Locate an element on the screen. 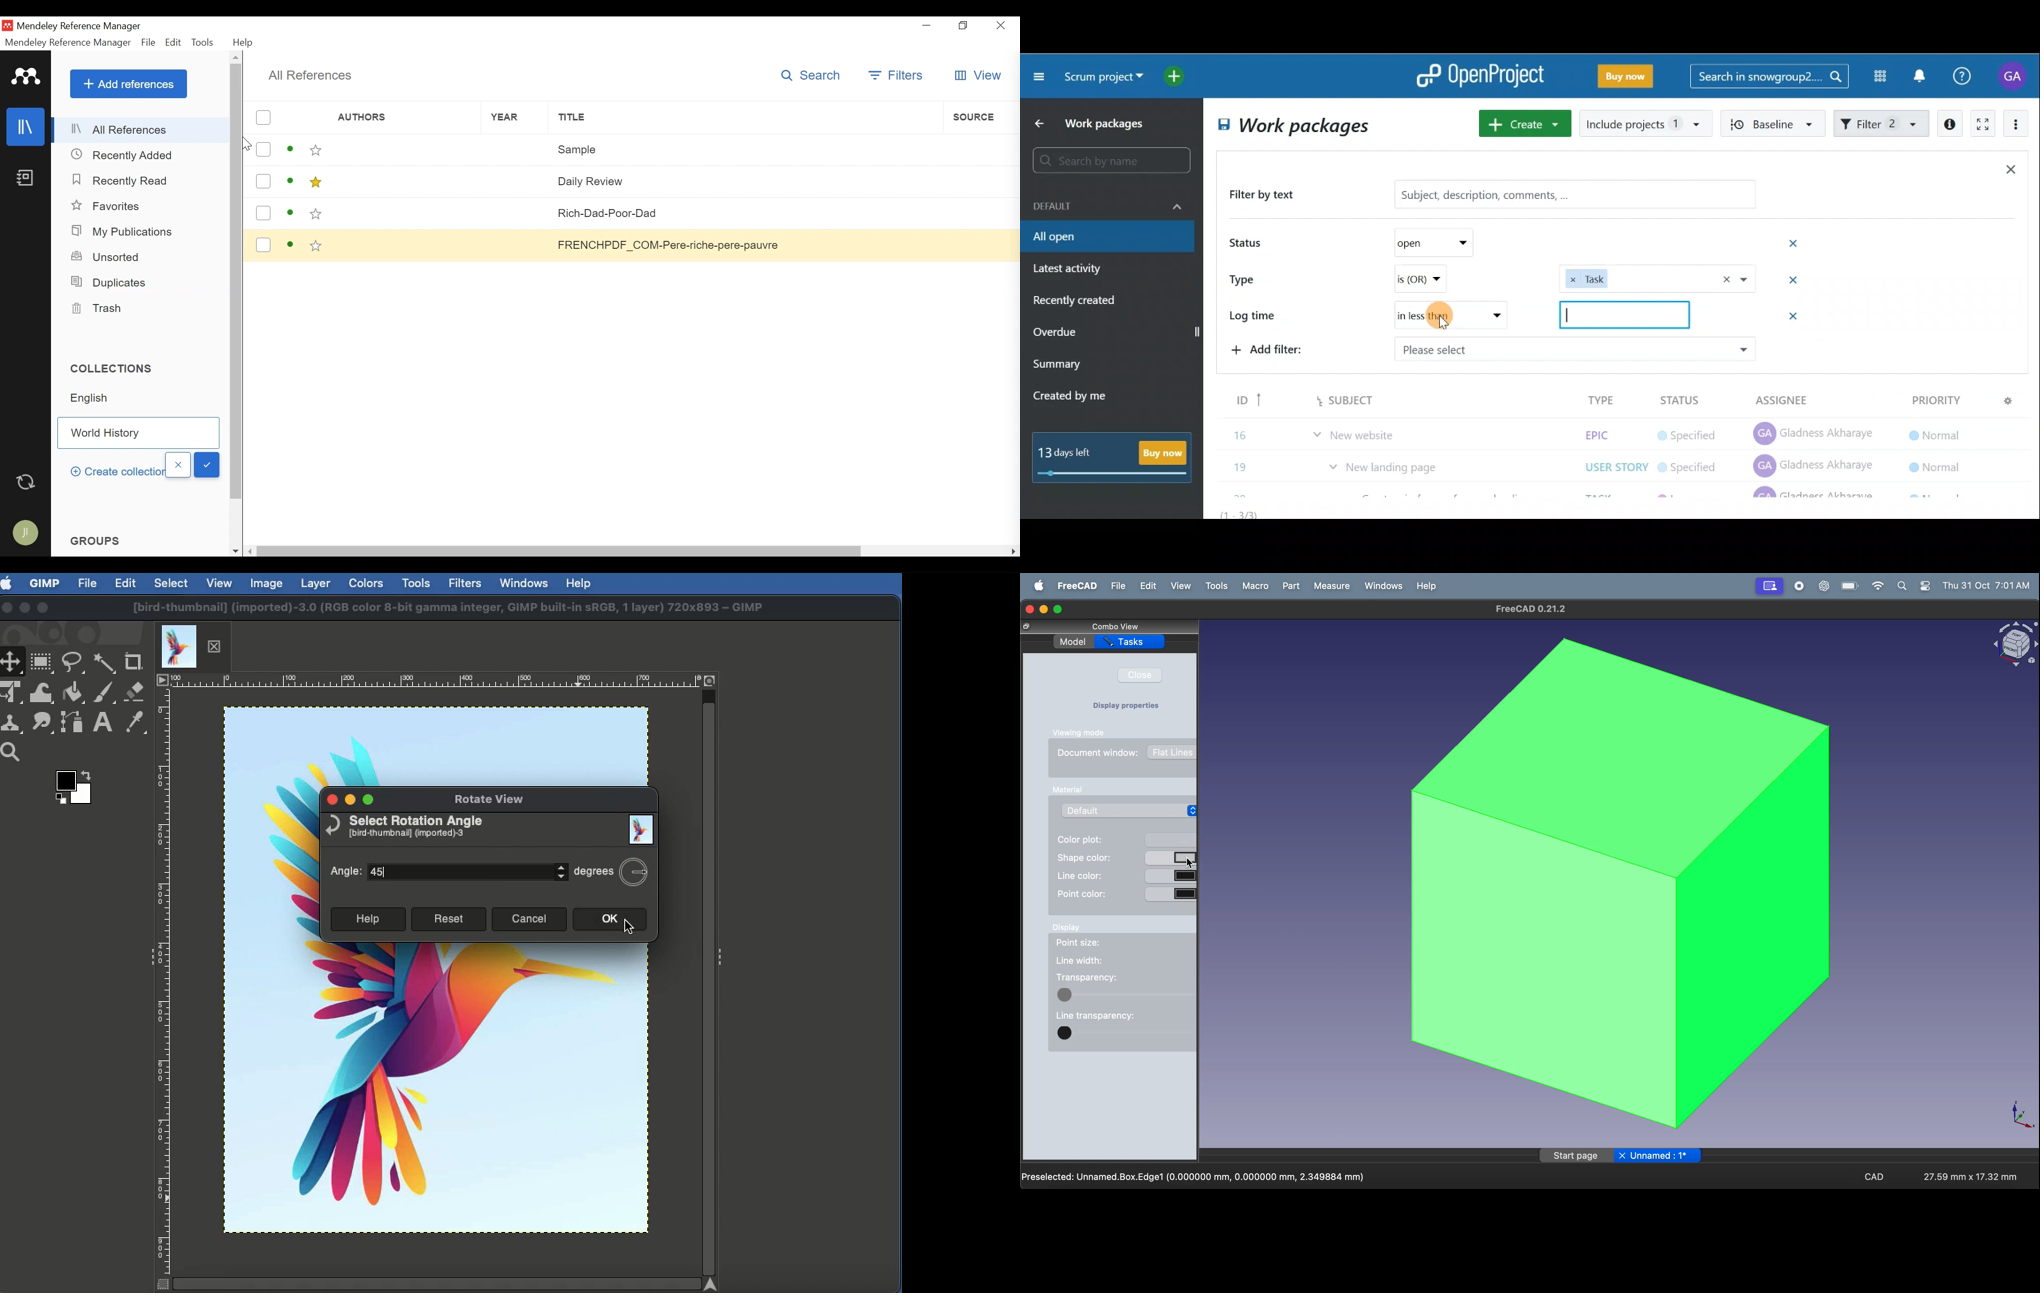 The image size is (2044, 1316). Type is located at coordinates (1248, 278).